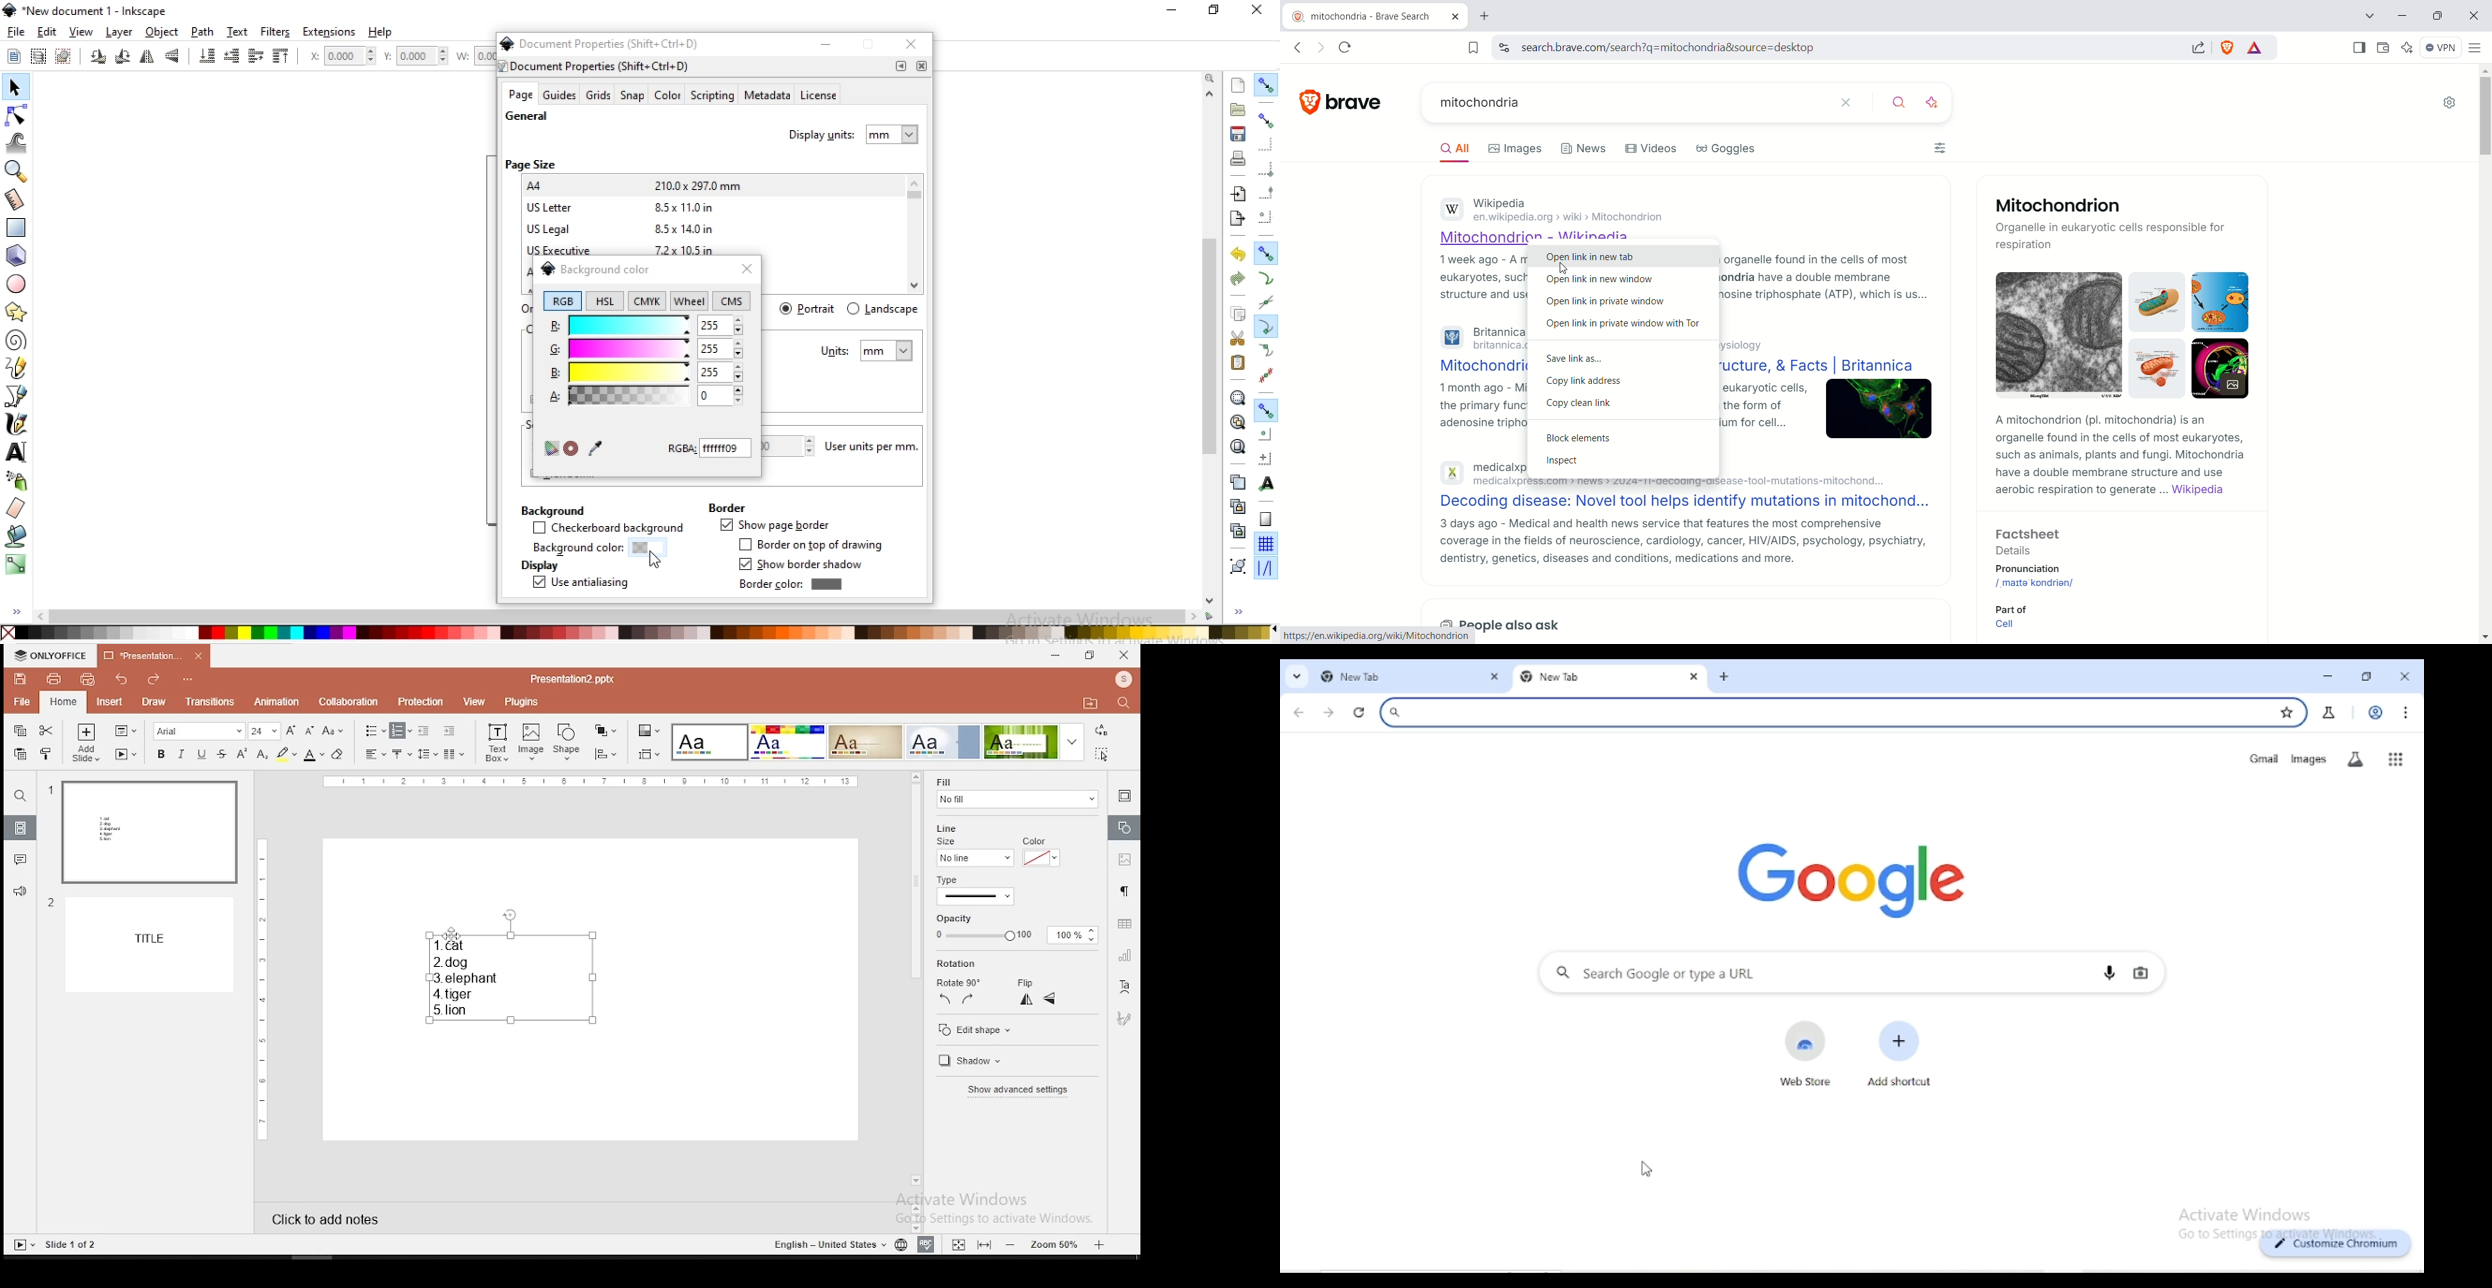 The height and width of the screenshot is (1288, 2492). Describe the element at coordinates (454, 753) in the screenshot. I see `columns` at that location.